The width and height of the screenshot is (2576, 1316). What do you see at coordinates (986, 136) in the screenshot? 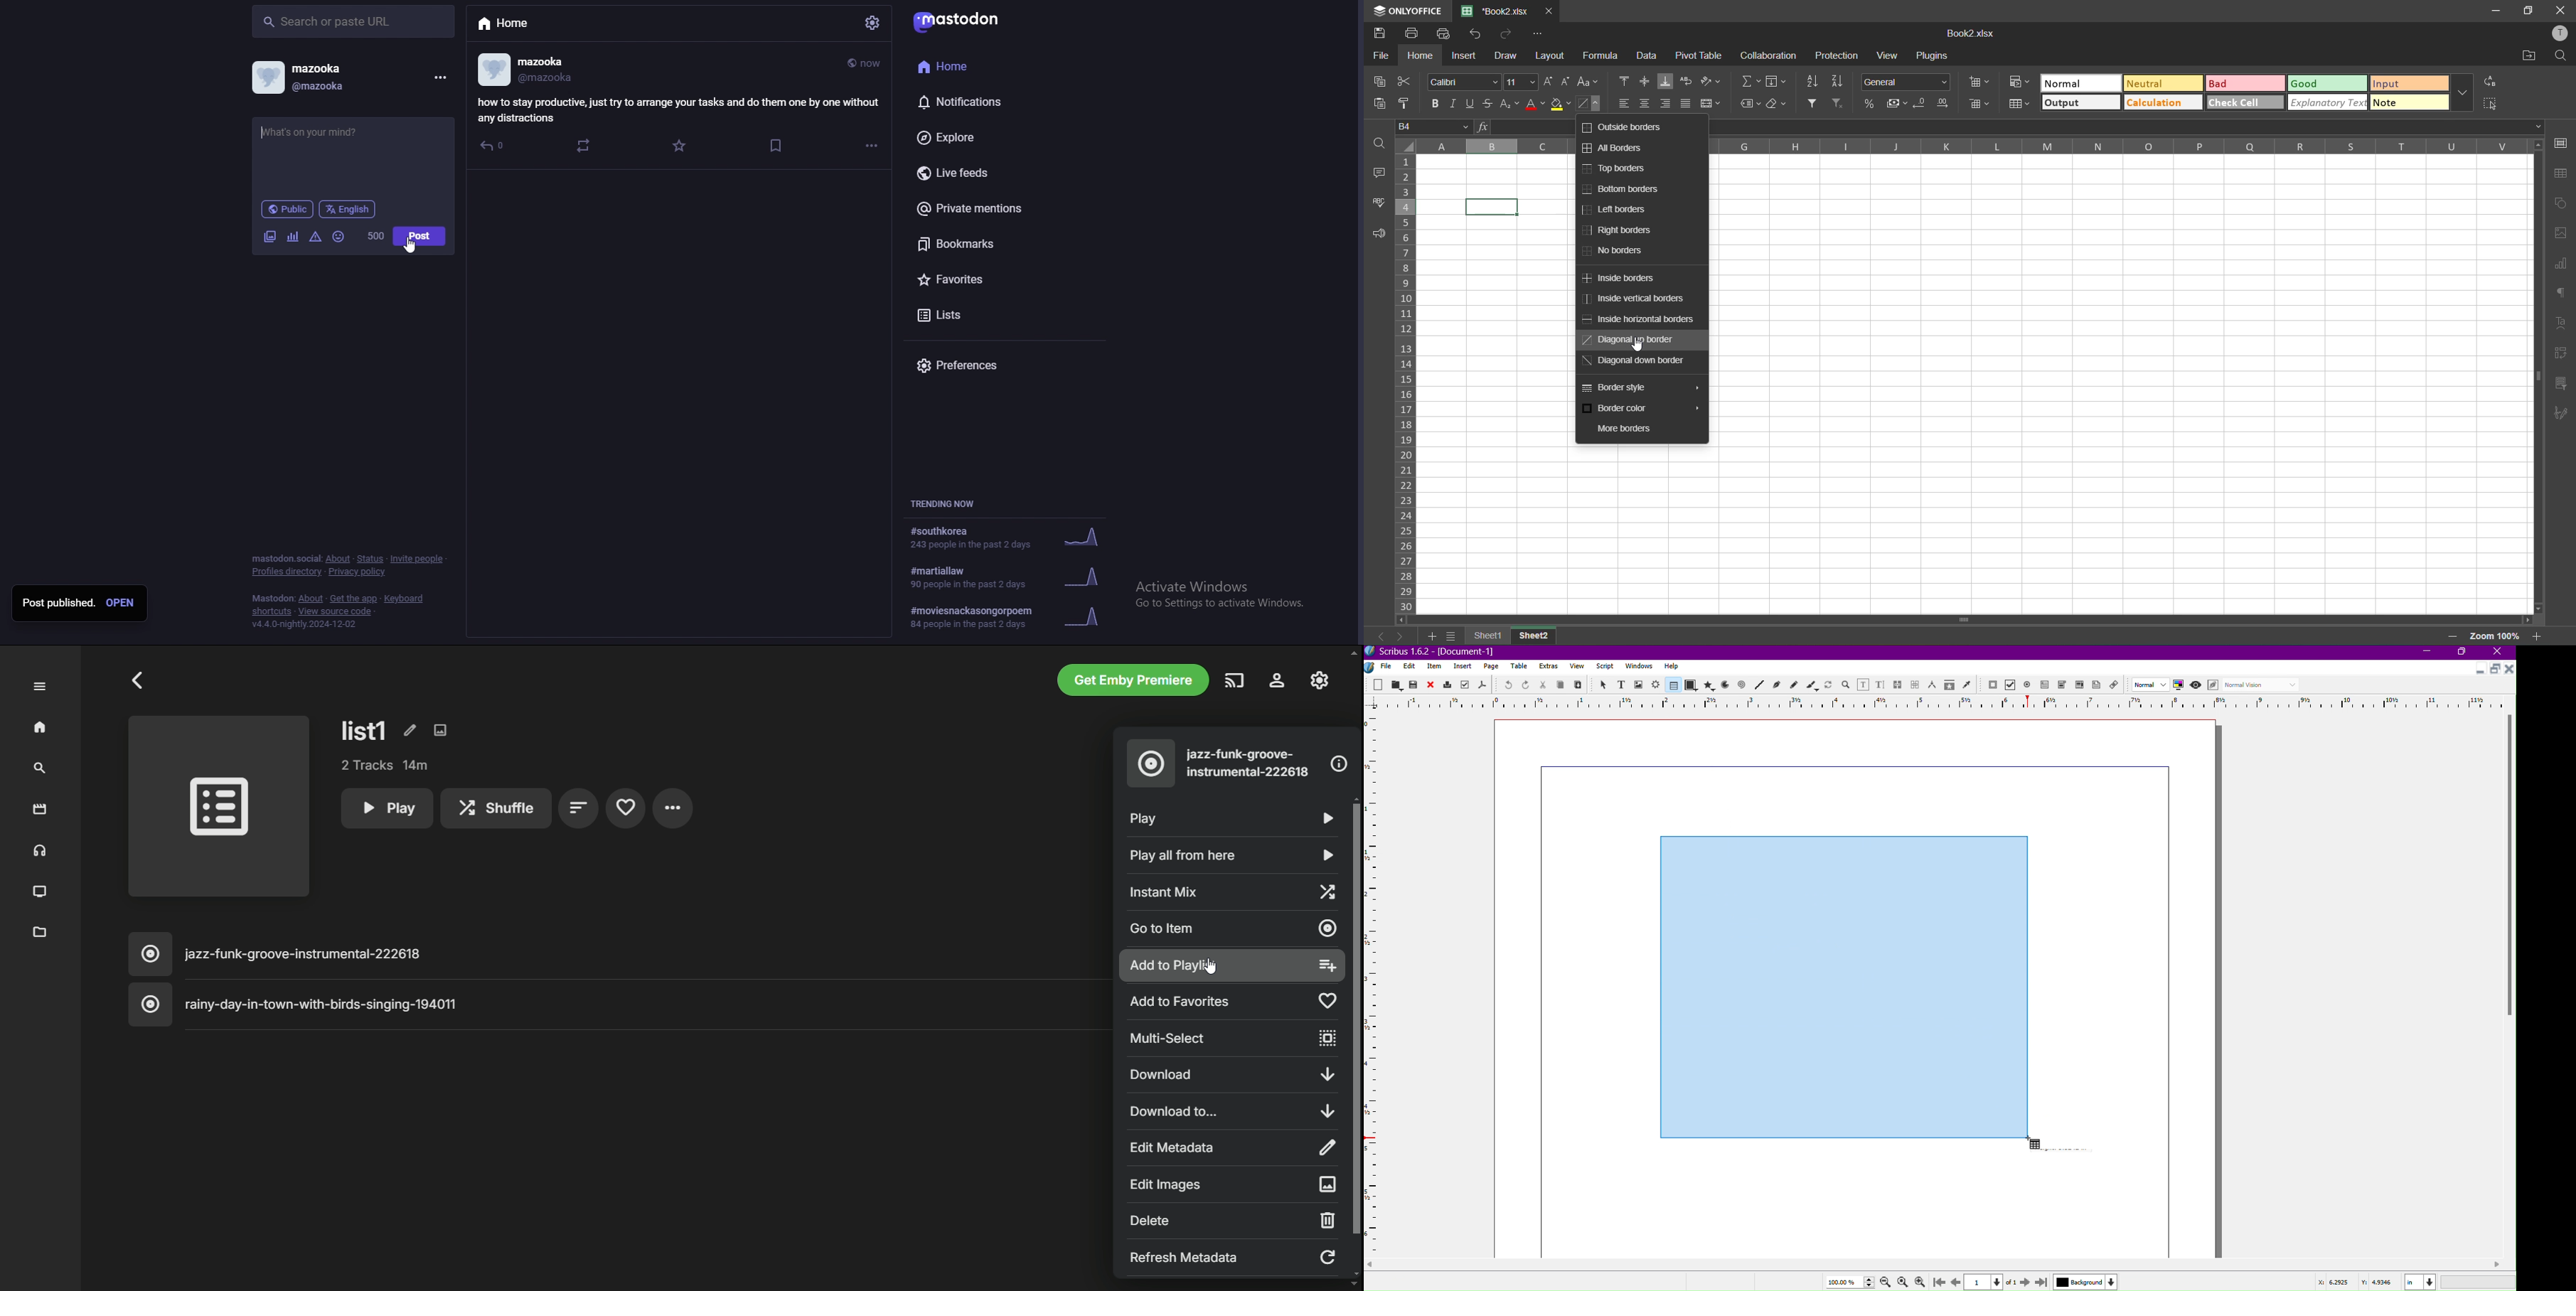
I see `explore` at bounding box center [986, 136].